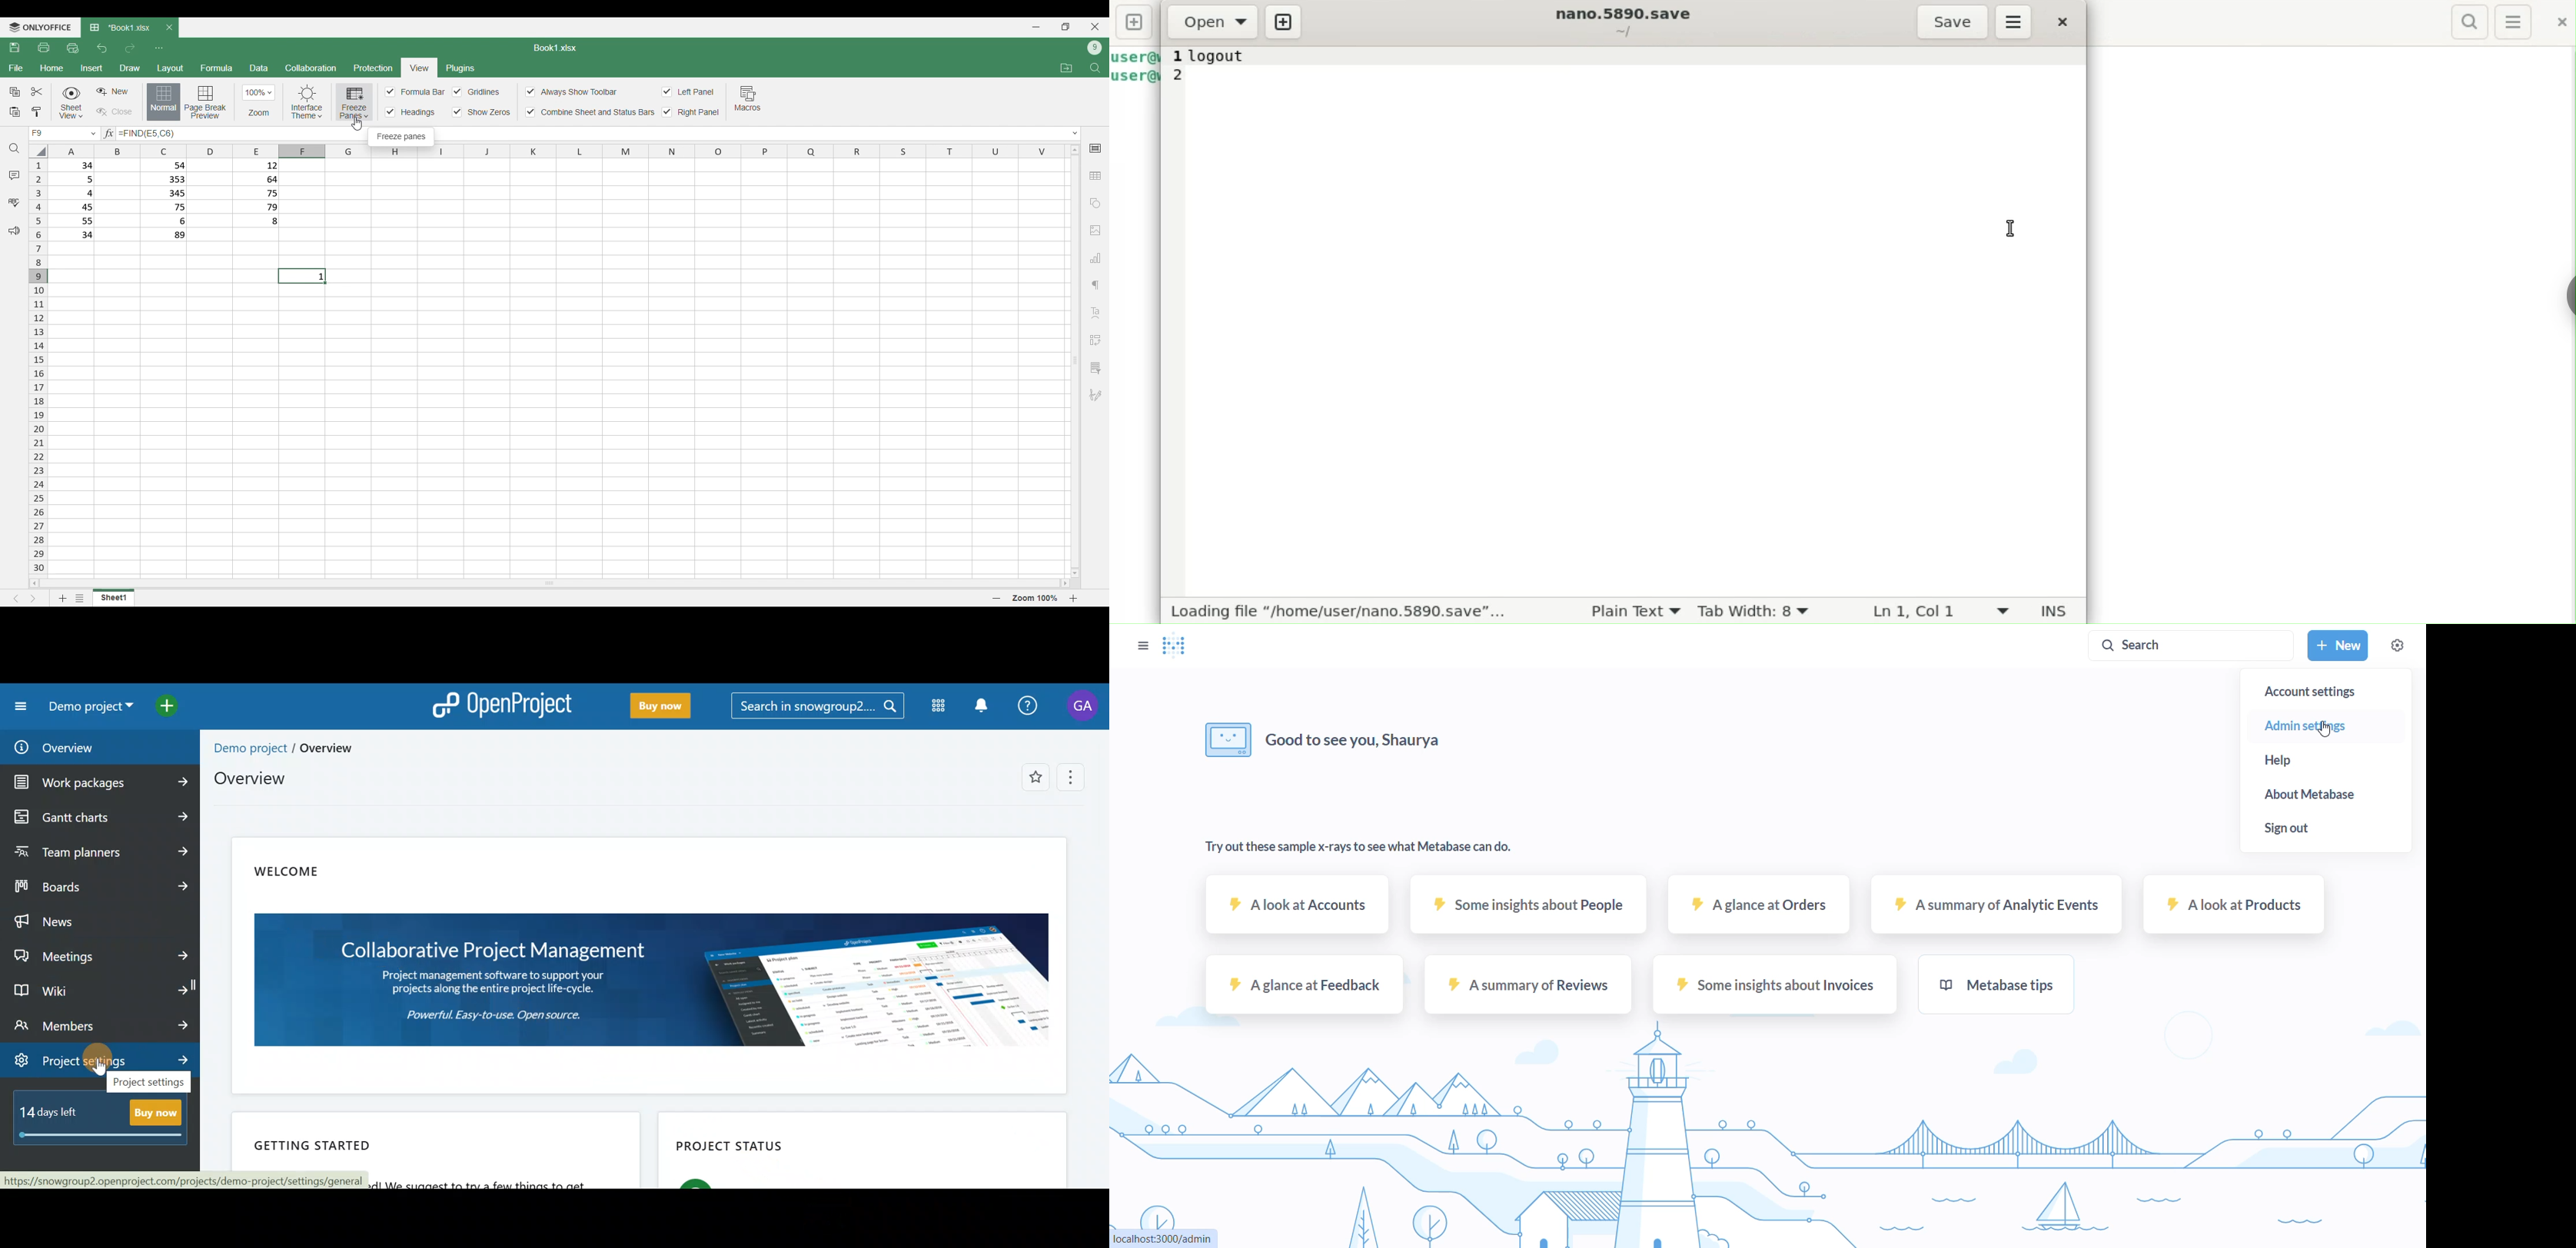 The height and width of the screenshot is (1260, 2576). Describe the element at coordinates (103, 49) in the screenshot. I see `Undo` at that location.